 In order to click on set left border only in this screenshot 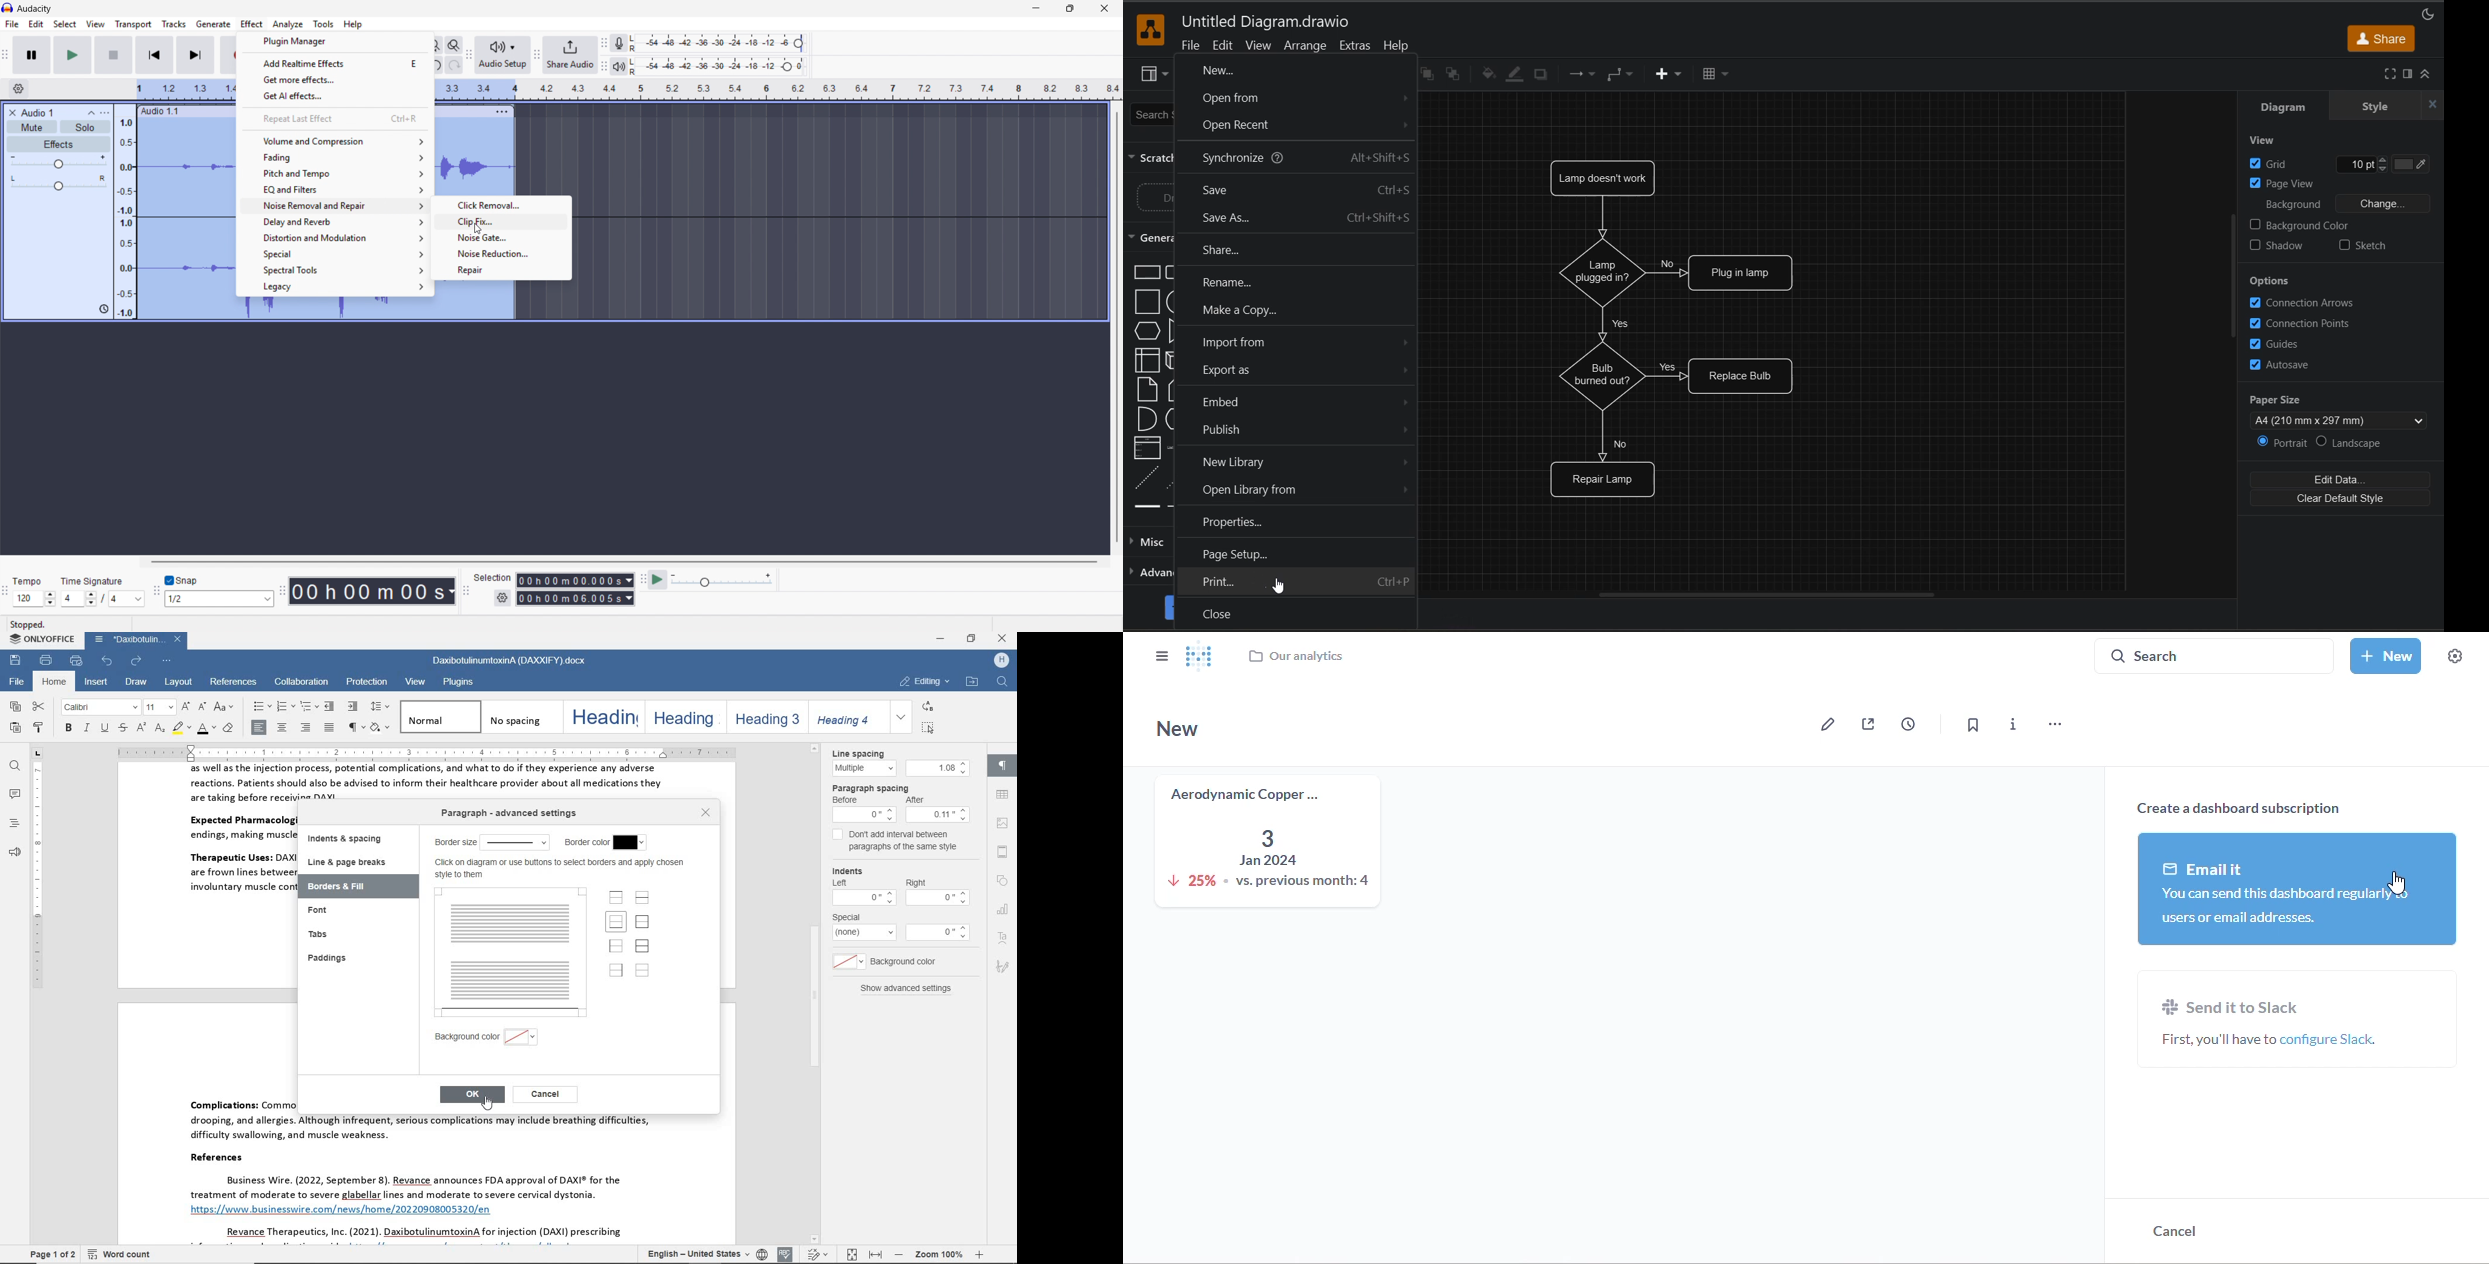, I will do `click(616, 944)`.